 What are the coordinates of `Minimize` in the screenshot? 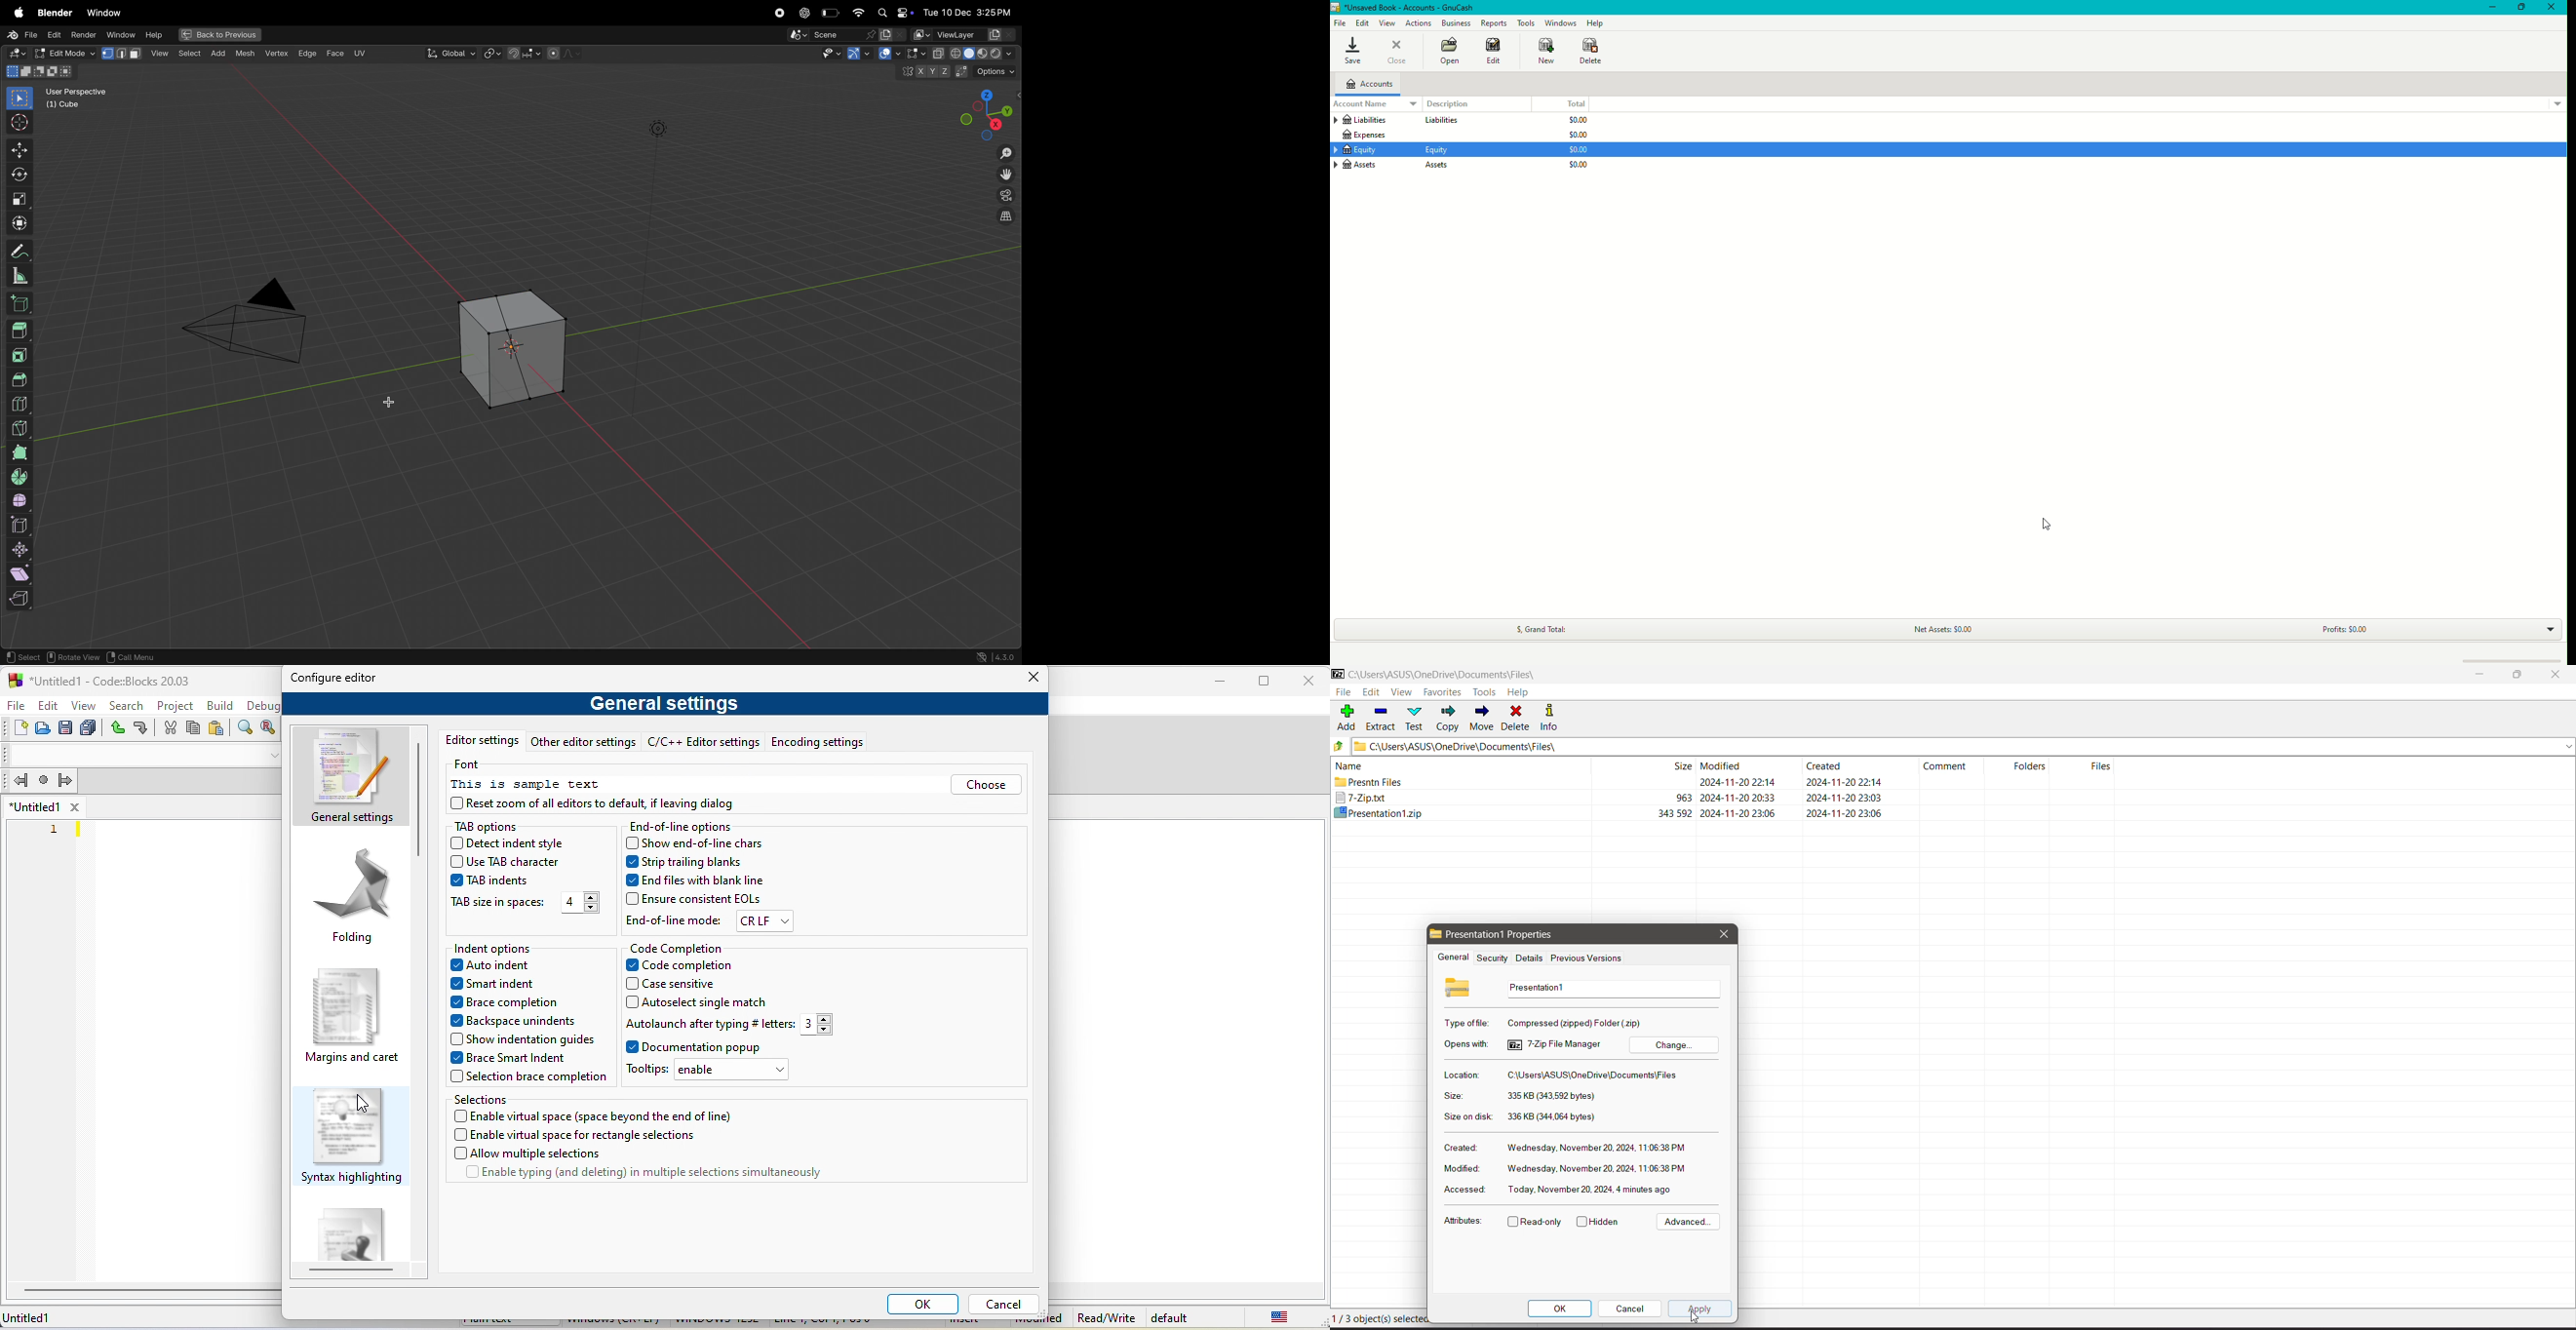 It's located at (2490, 8).